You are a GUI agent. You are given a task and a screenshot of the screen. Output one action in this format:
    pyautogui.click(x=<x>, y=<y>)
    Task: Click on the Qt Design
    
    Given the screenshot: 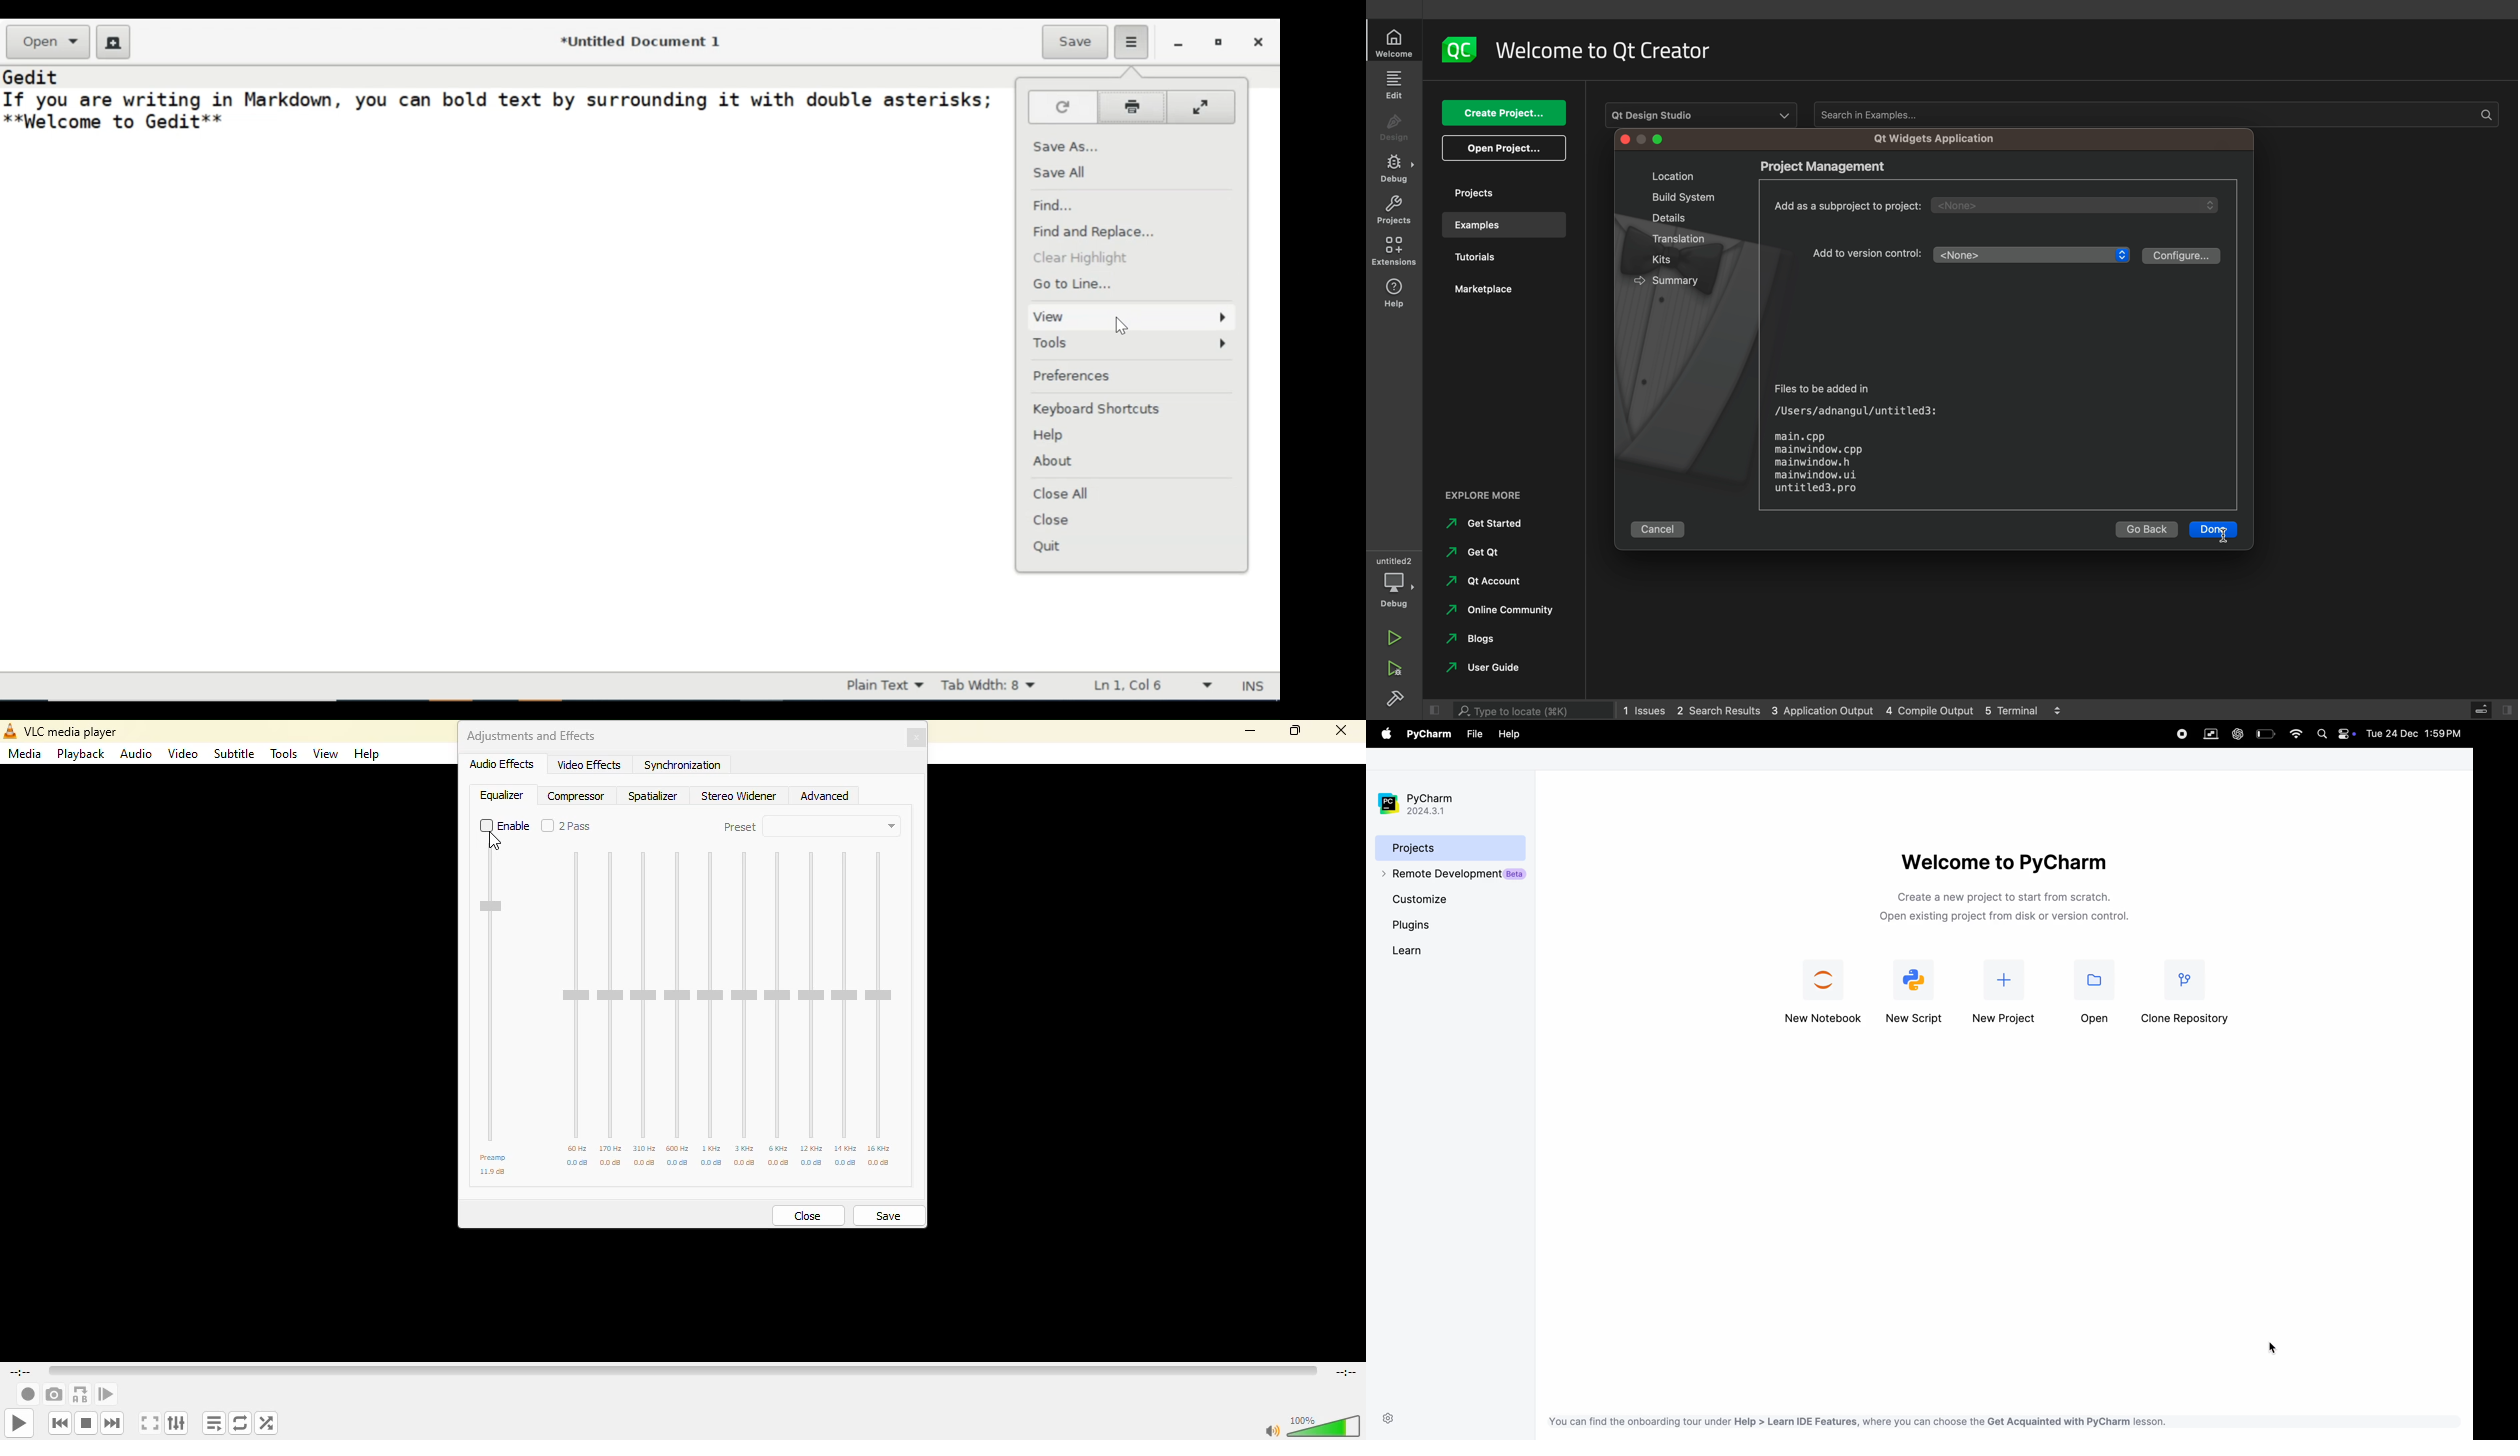 What is the action you would take?
    pyautogui.click(x=1701, y=114)
    